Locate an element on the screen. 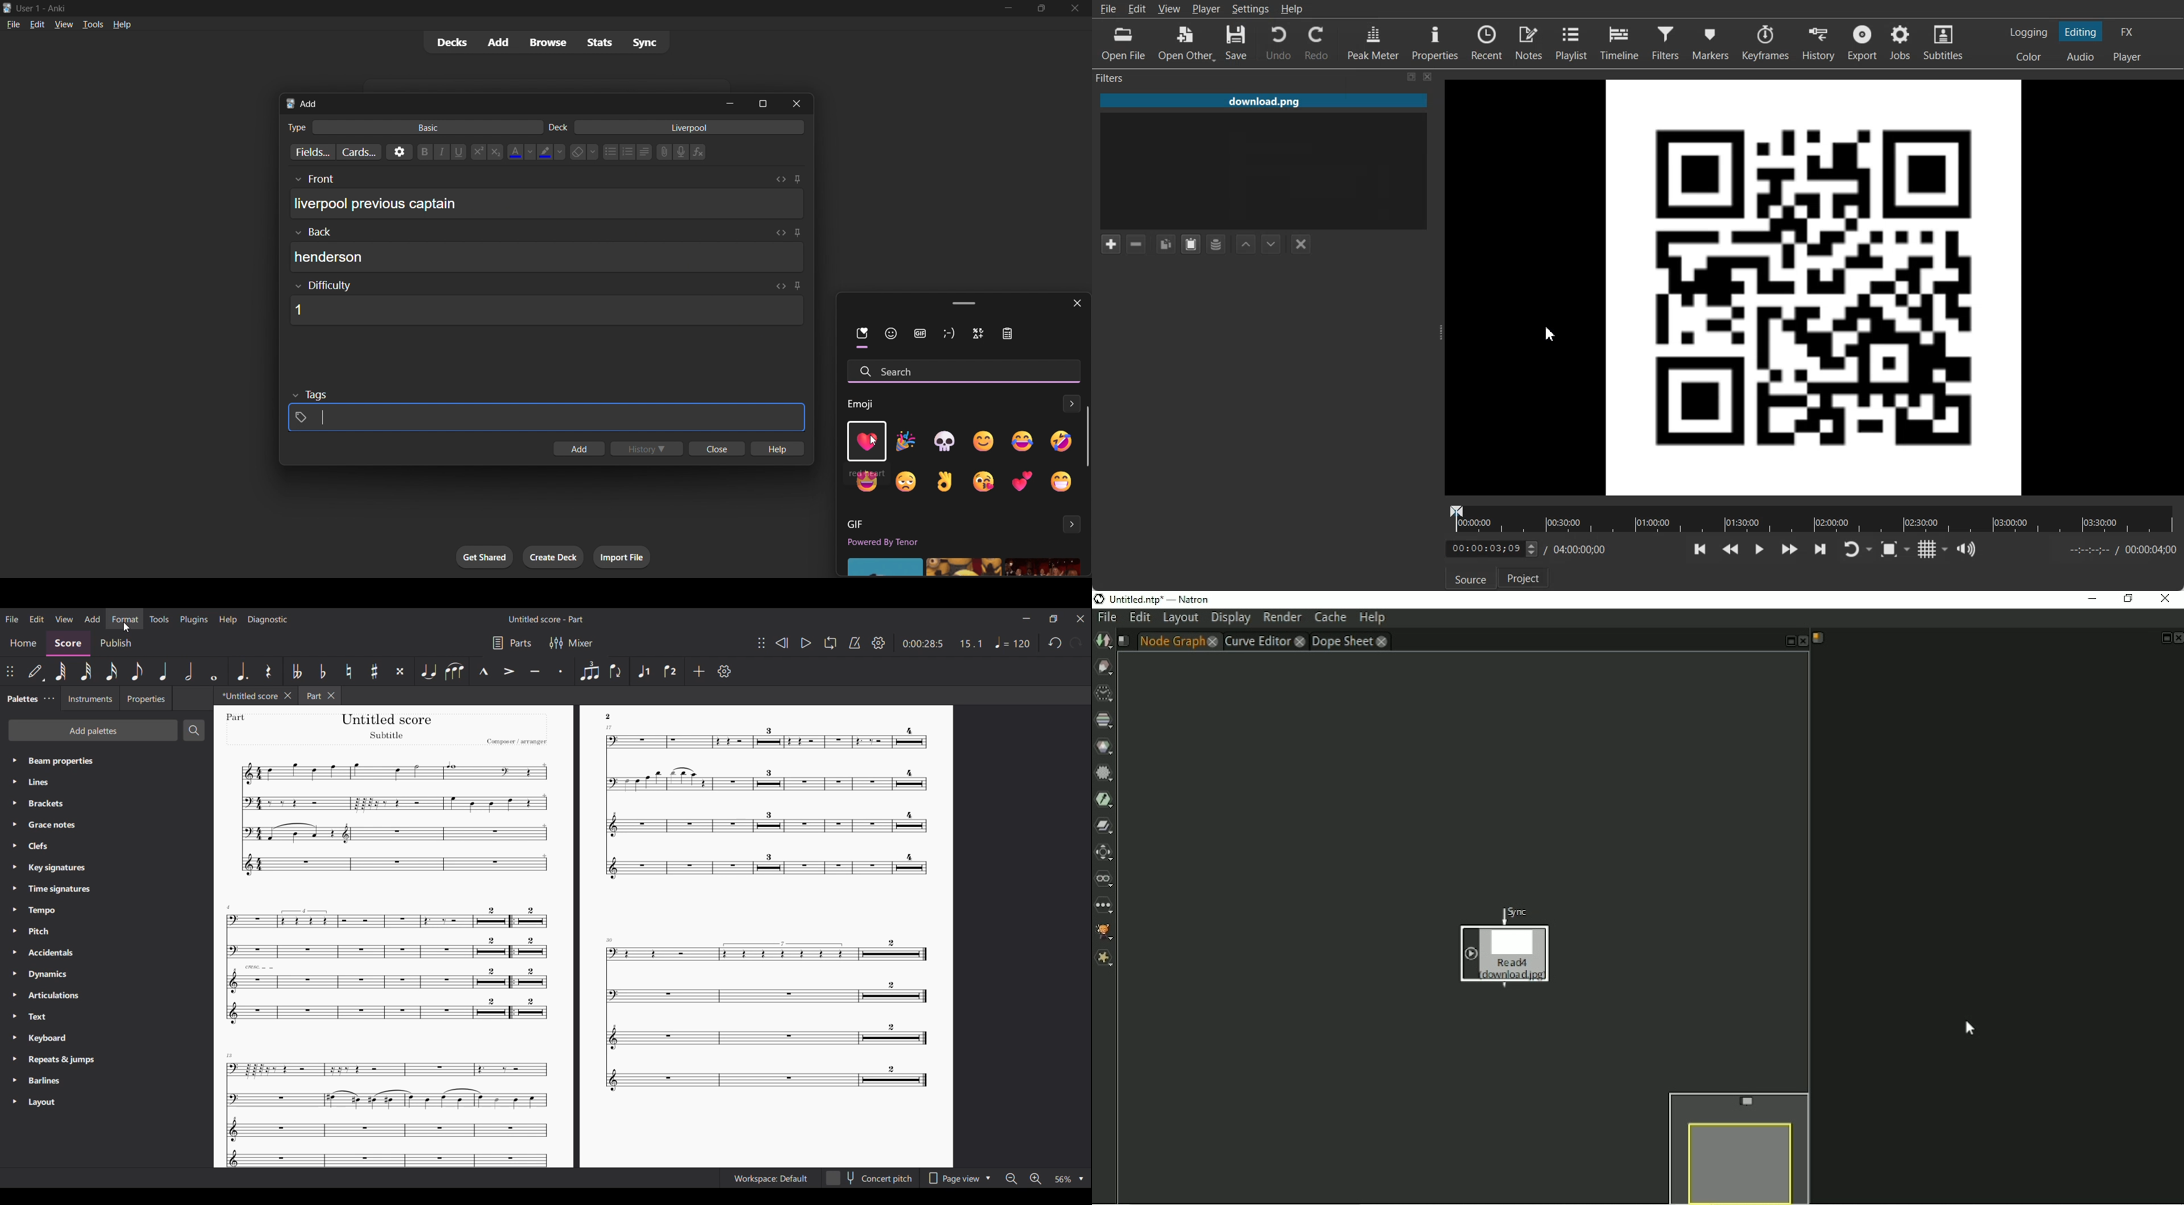 Image resolution: width=2184 pixels, height=1232 pixels. add card title bar is located at coordinates (498, 102).